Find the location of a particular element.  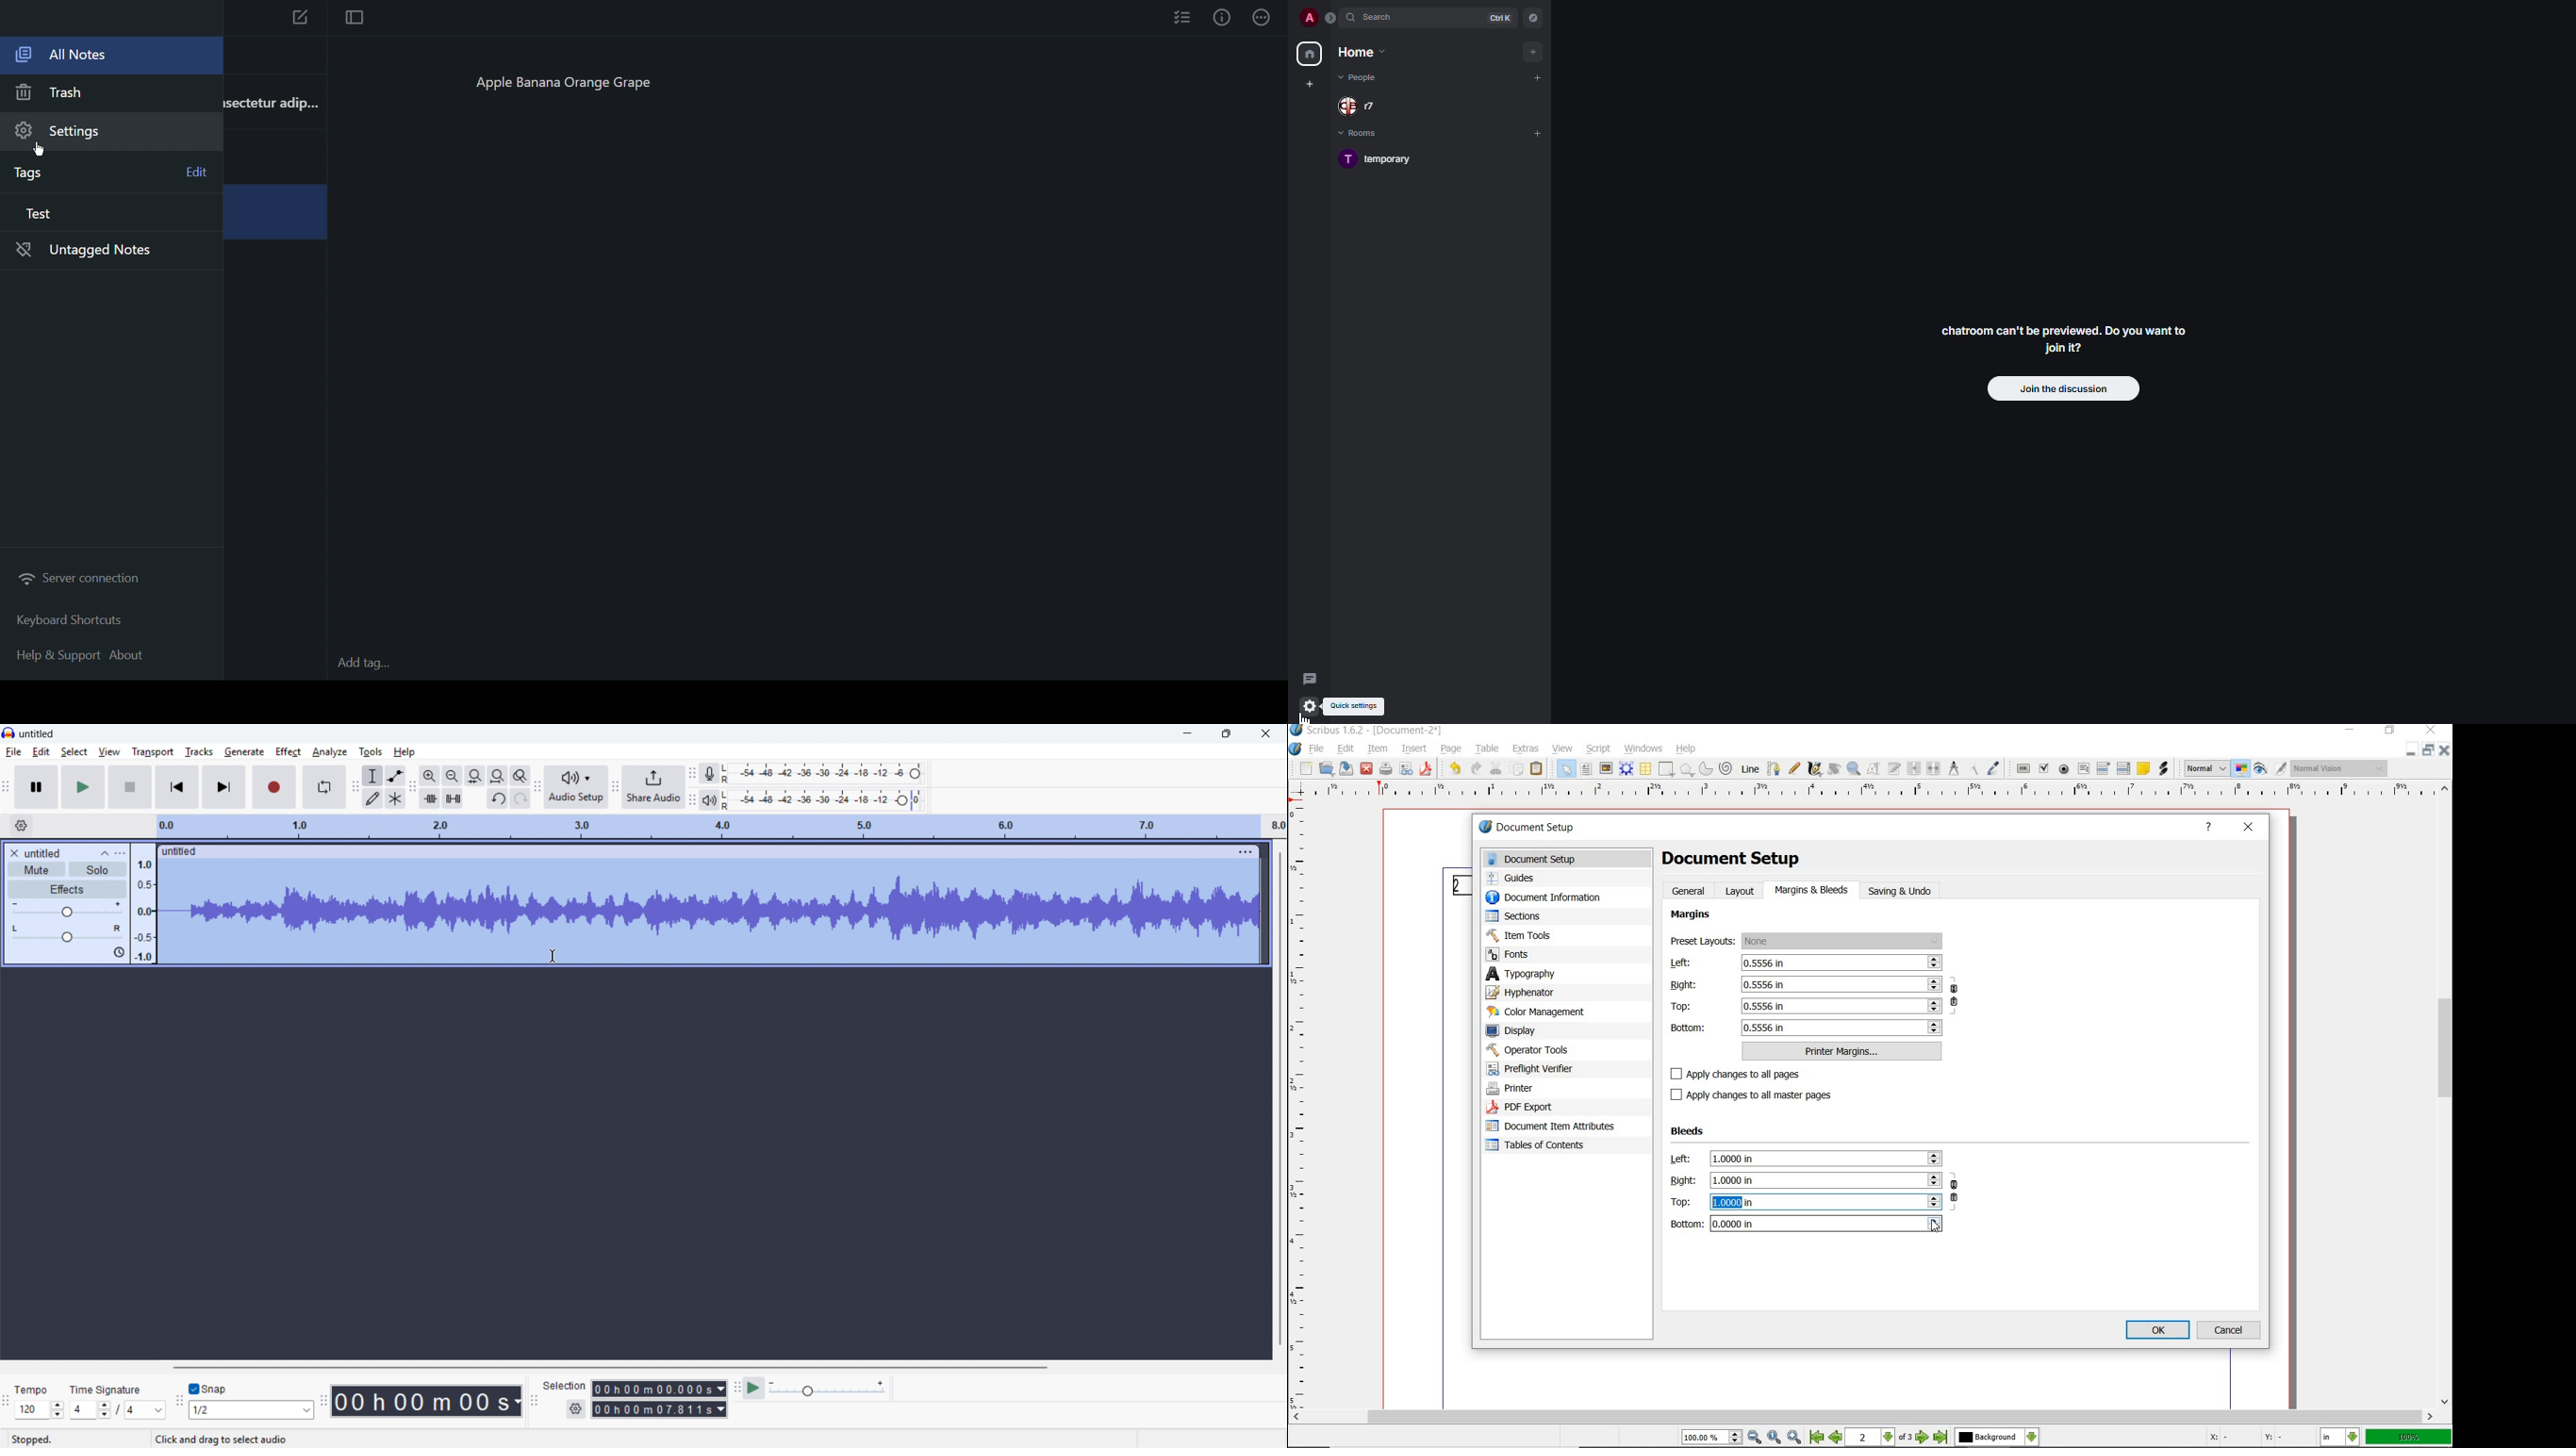

Next Page is located at coordinates (1923, 1438).